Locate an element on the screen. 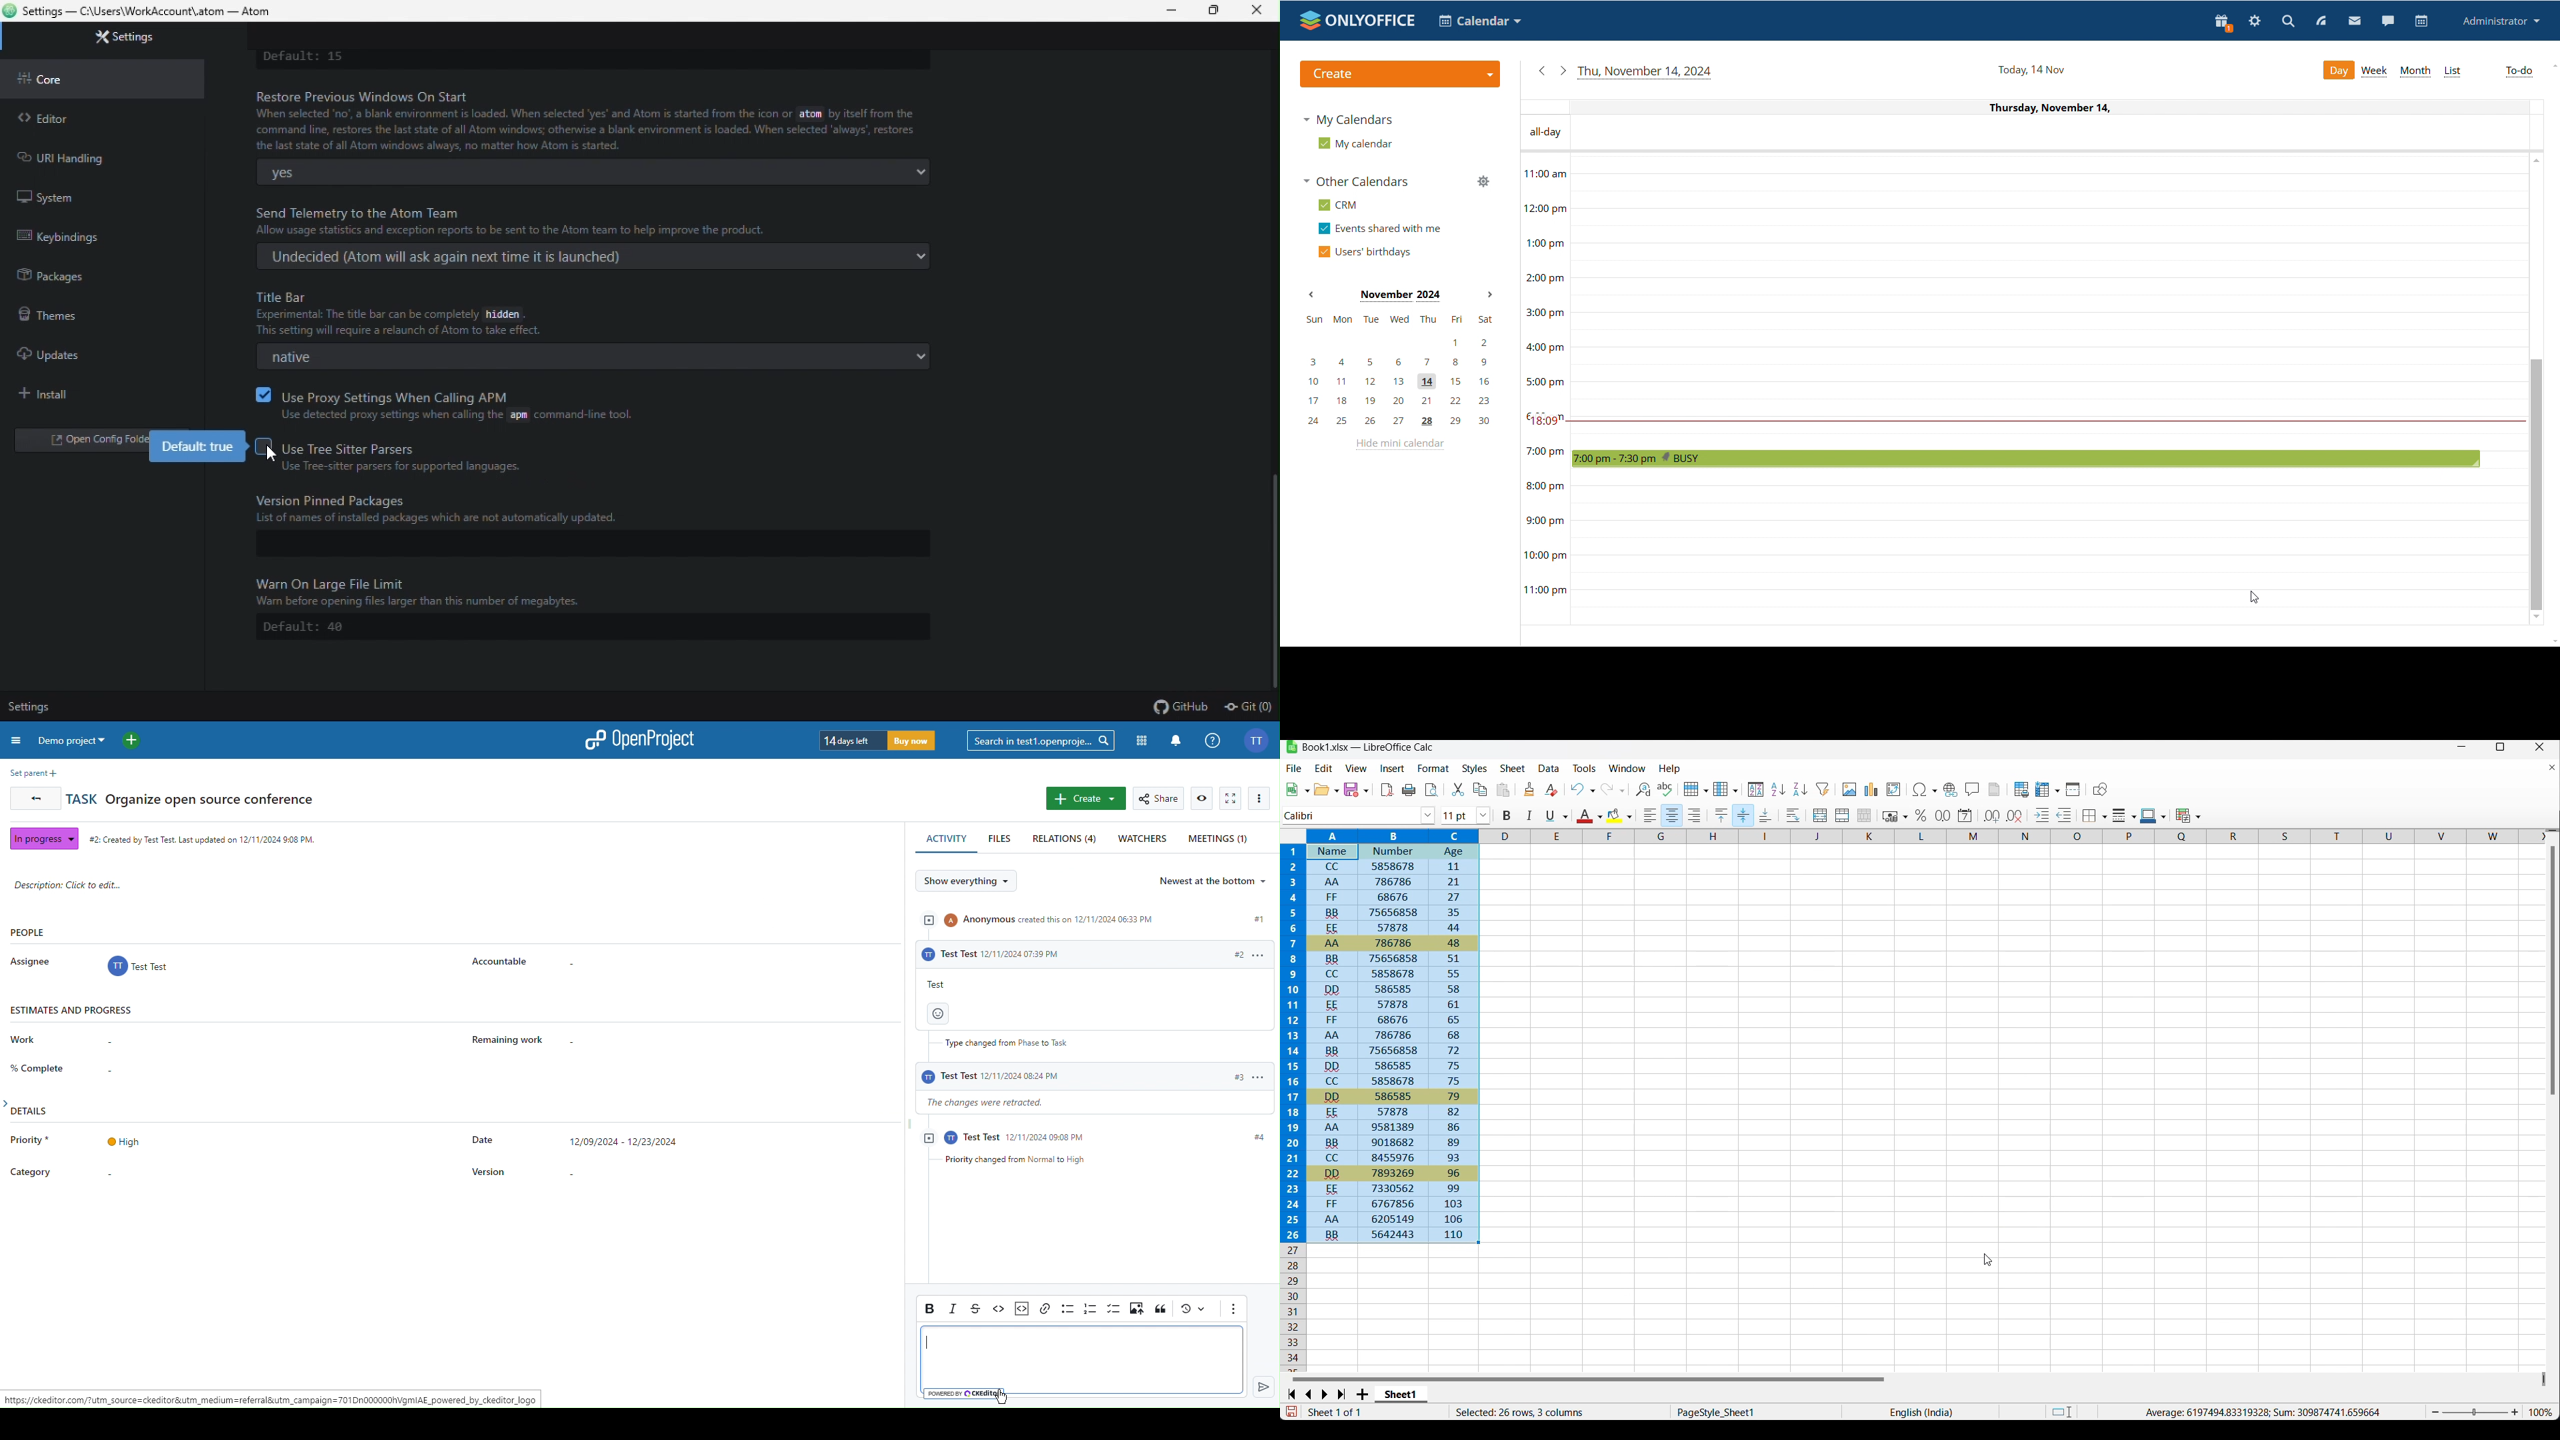 The image size is (2576, 1456). Format as number is located at coordinates (1943, 815).